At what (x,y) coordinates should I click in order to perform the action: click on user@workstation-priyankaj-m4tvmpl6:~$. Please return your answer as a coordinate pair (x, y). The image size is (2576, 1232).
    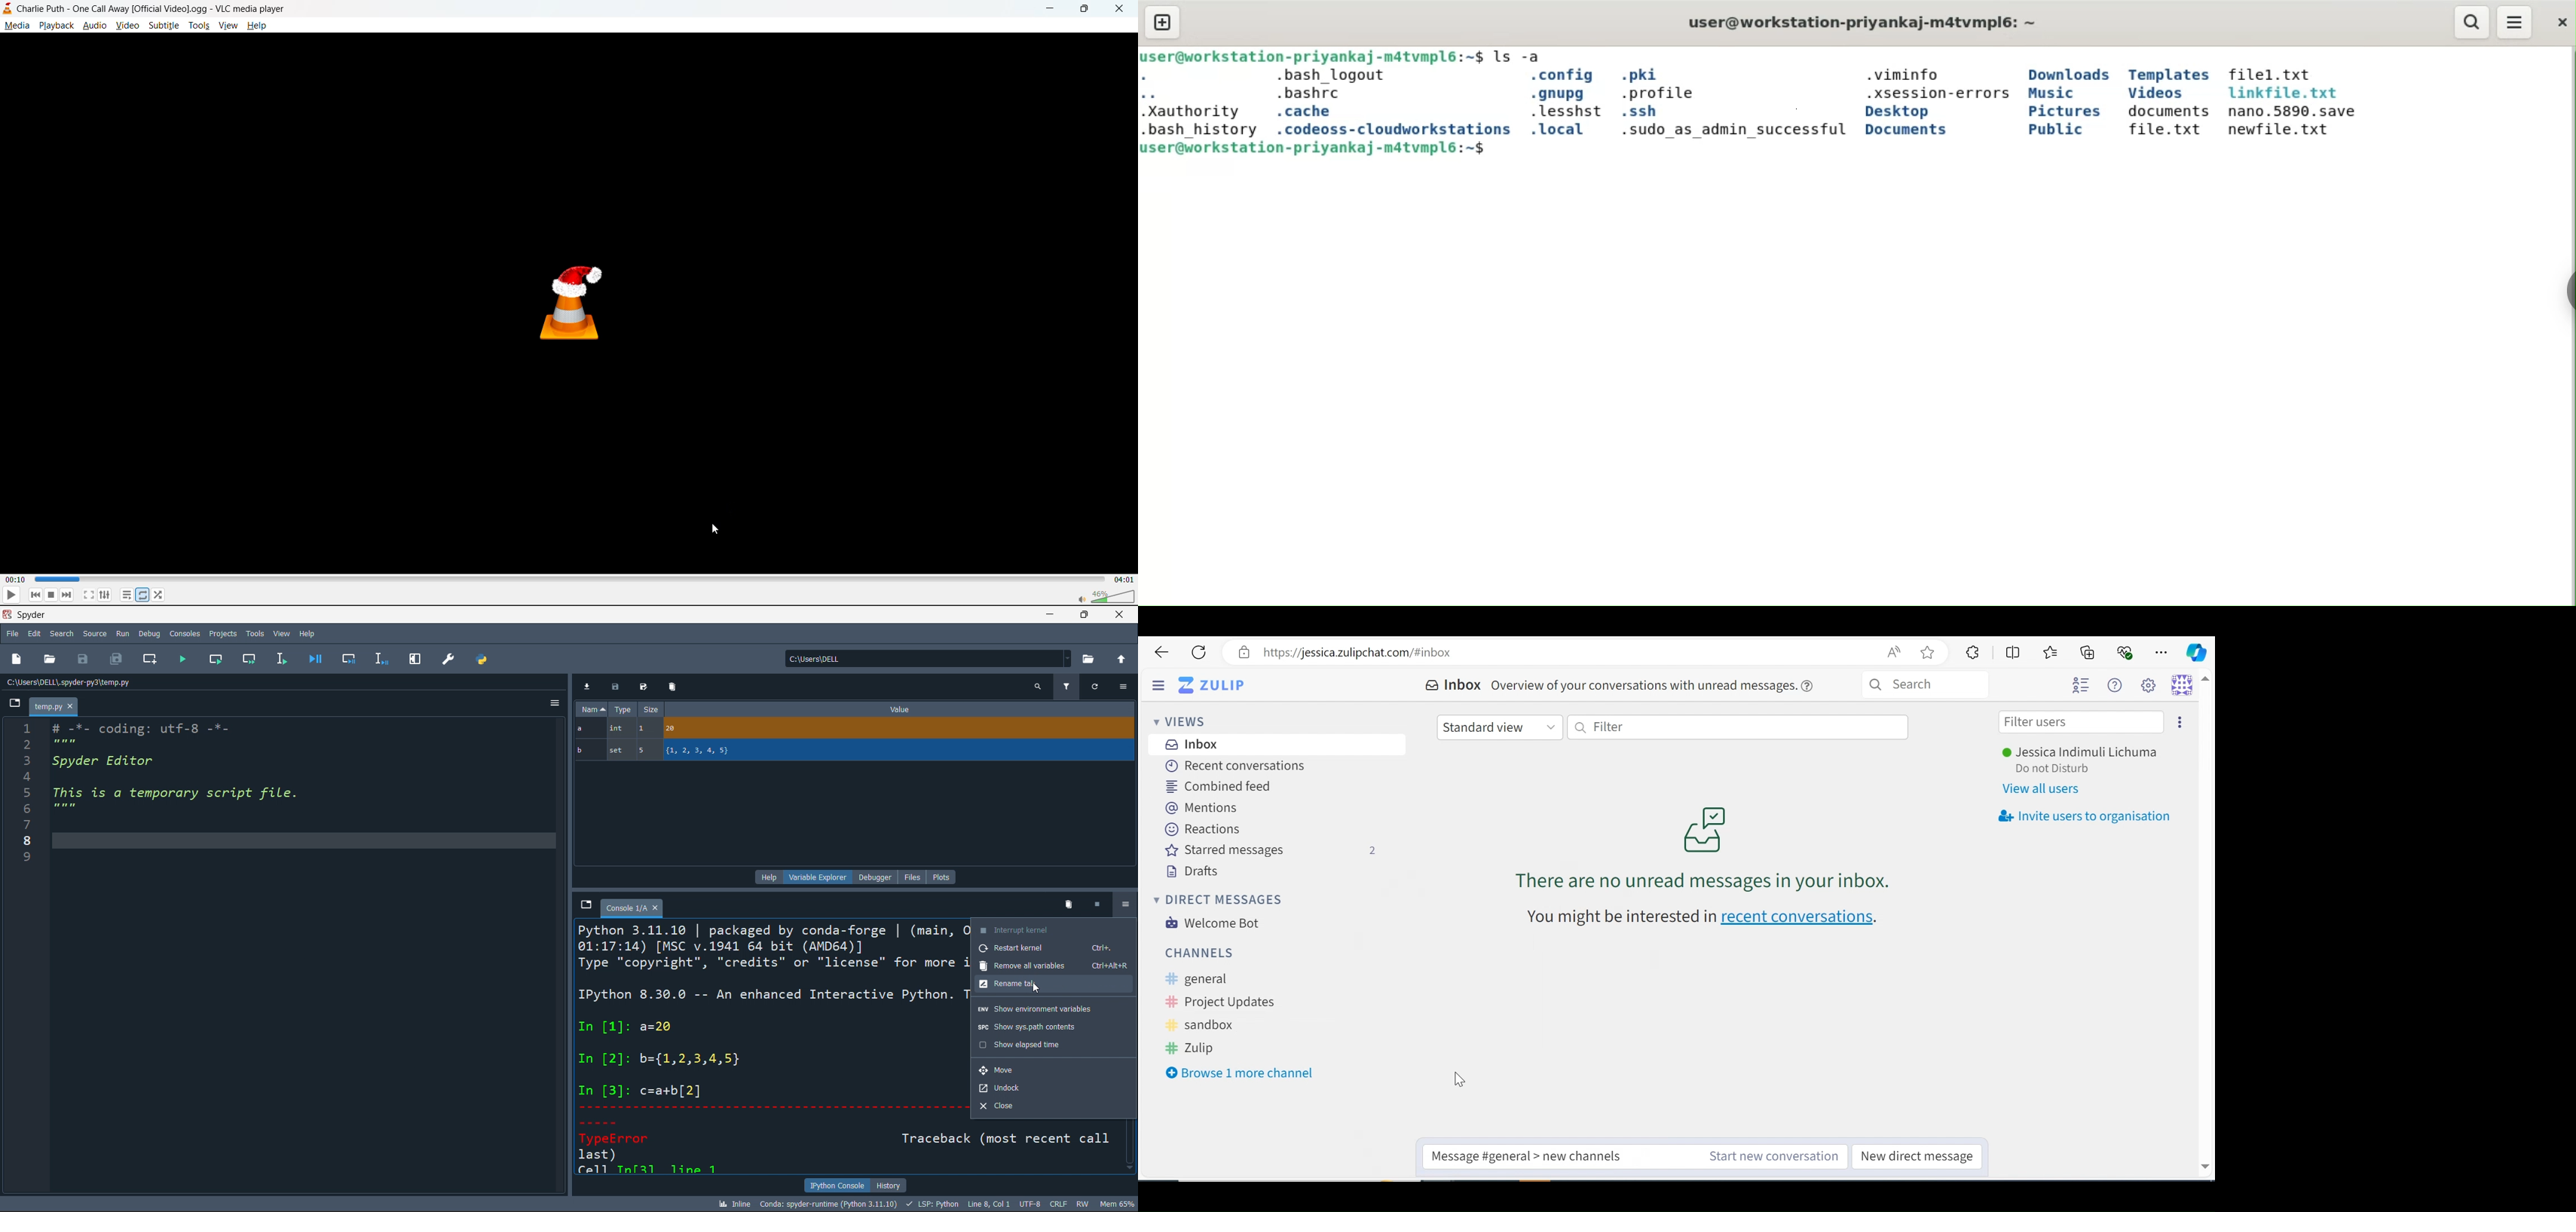
    Looking at the image, I should click on (1314, 57).